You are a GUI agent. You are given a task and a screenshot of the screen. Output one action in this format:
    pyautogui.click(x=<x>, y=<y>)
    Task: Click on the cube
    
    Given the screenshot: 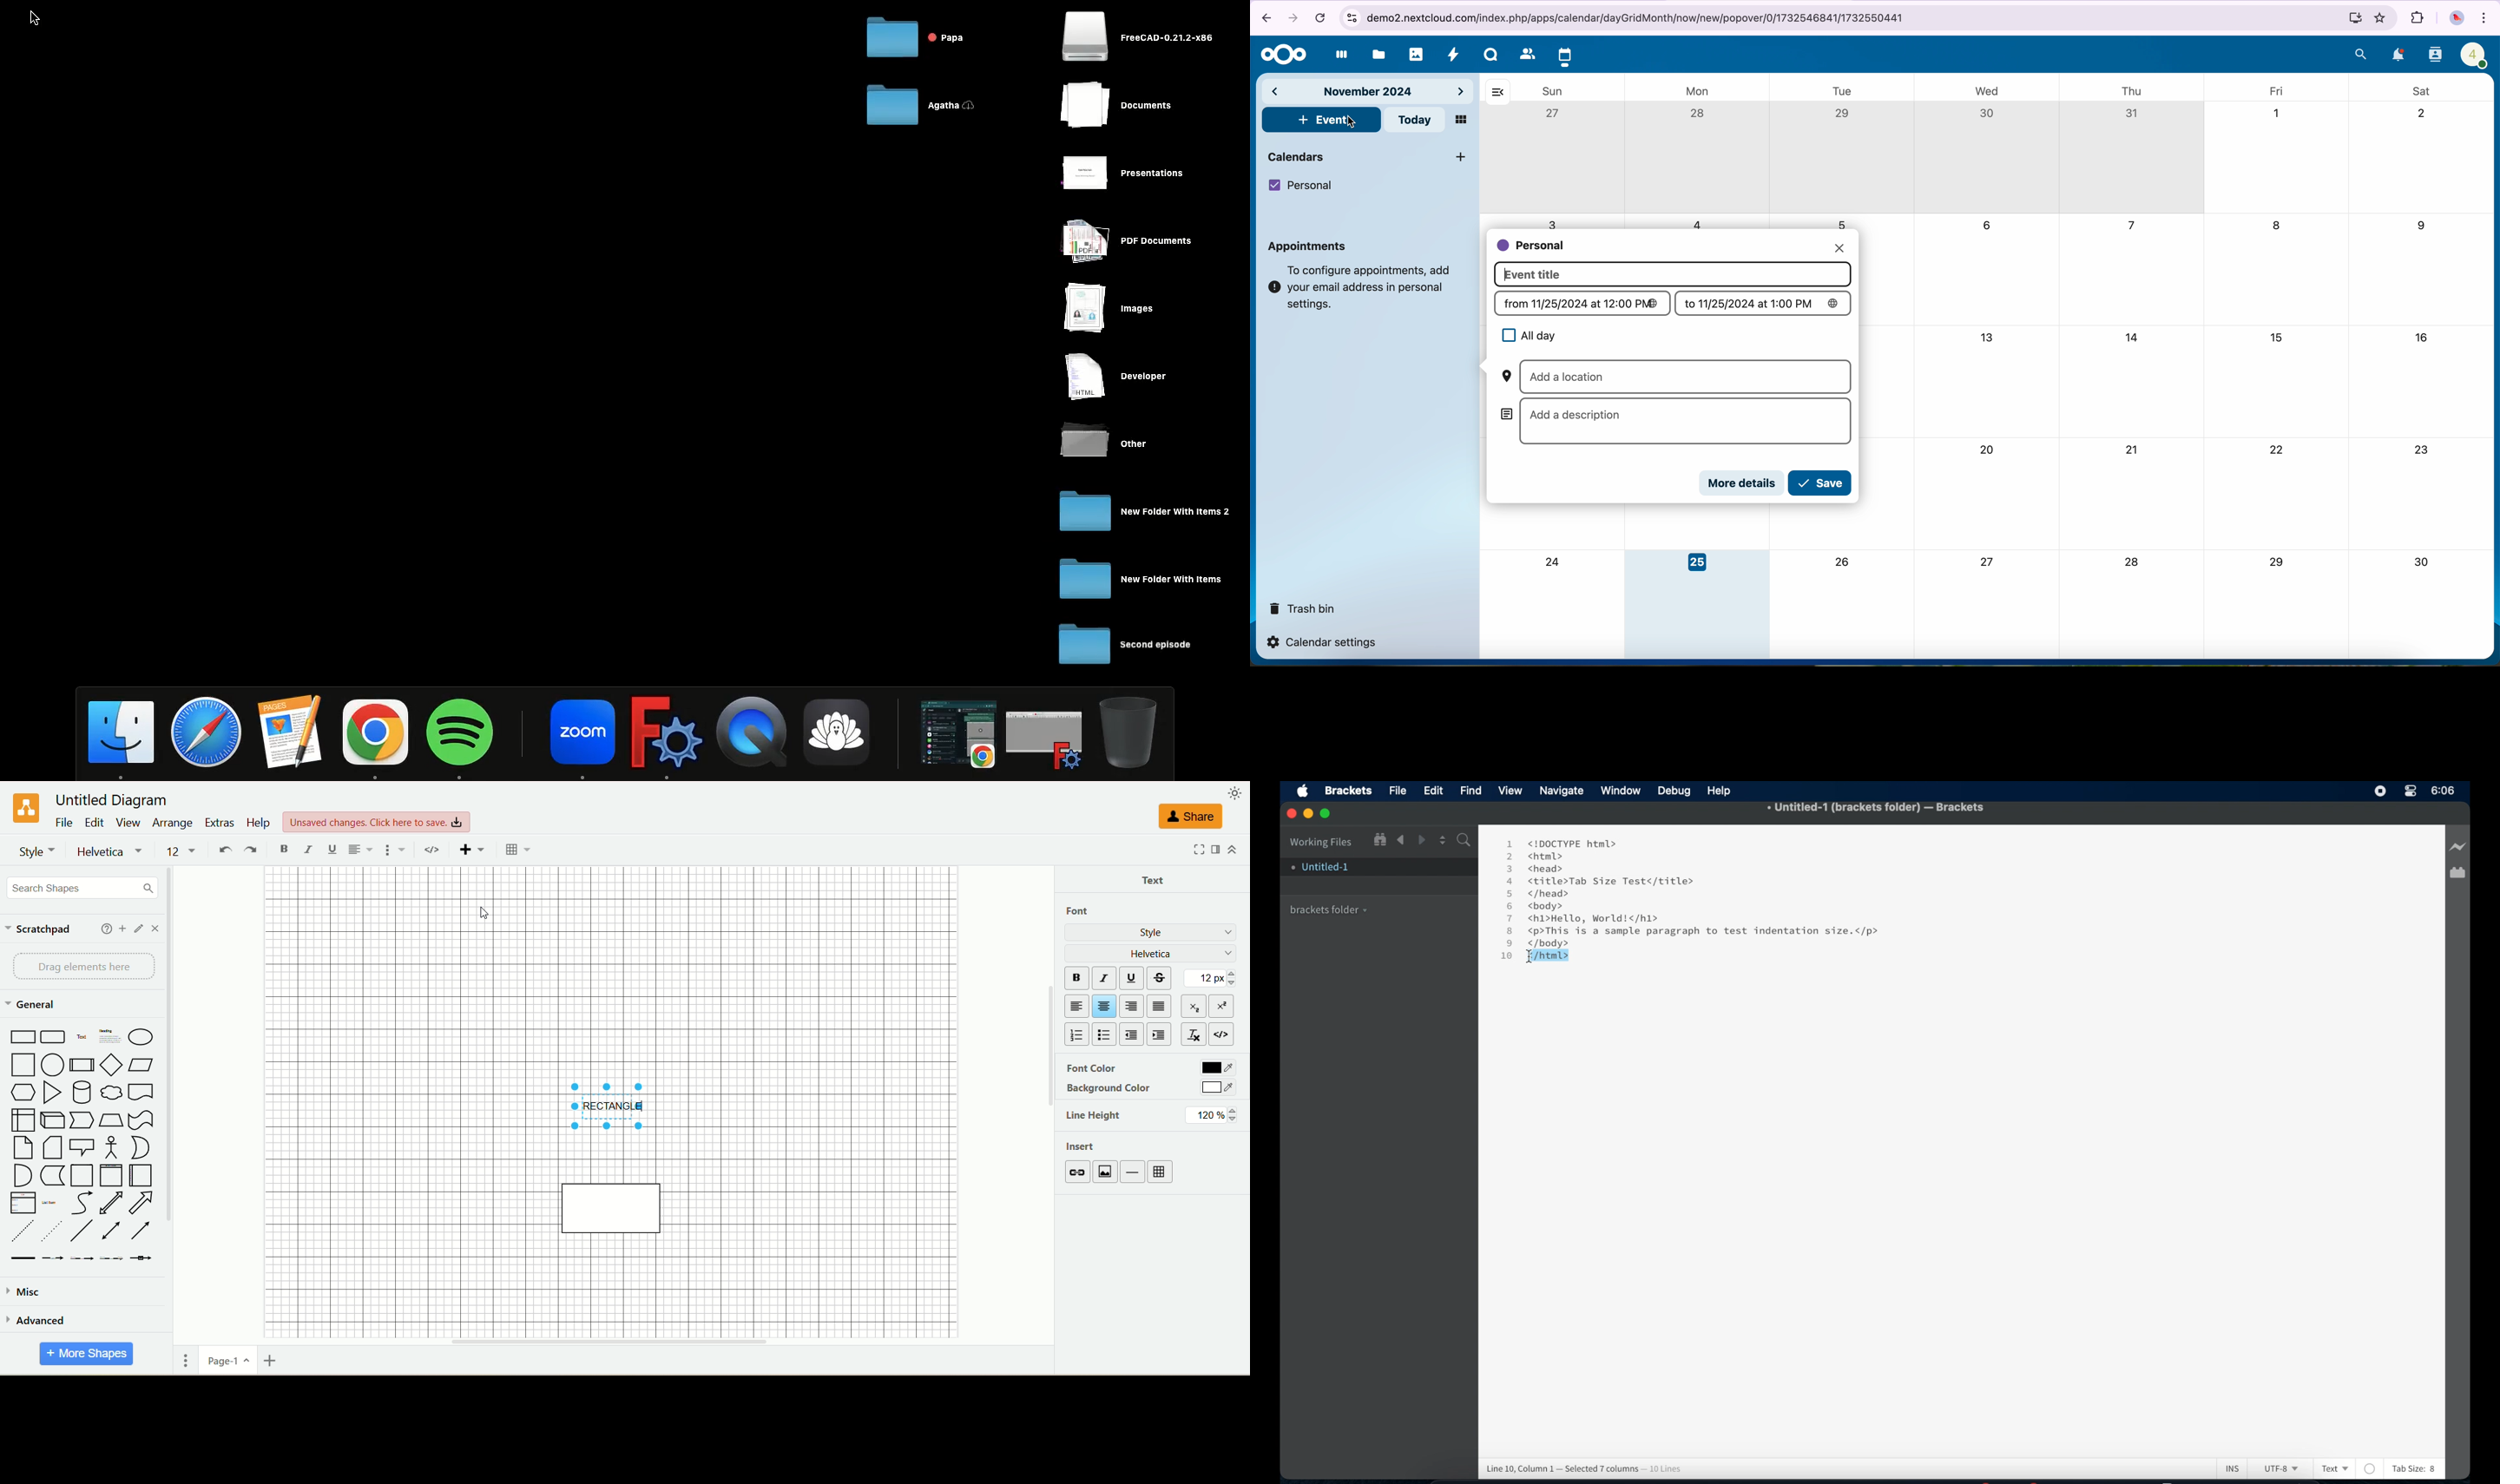 What is the action you would take?
    pyautogui.click(x=55, y=1120)
    